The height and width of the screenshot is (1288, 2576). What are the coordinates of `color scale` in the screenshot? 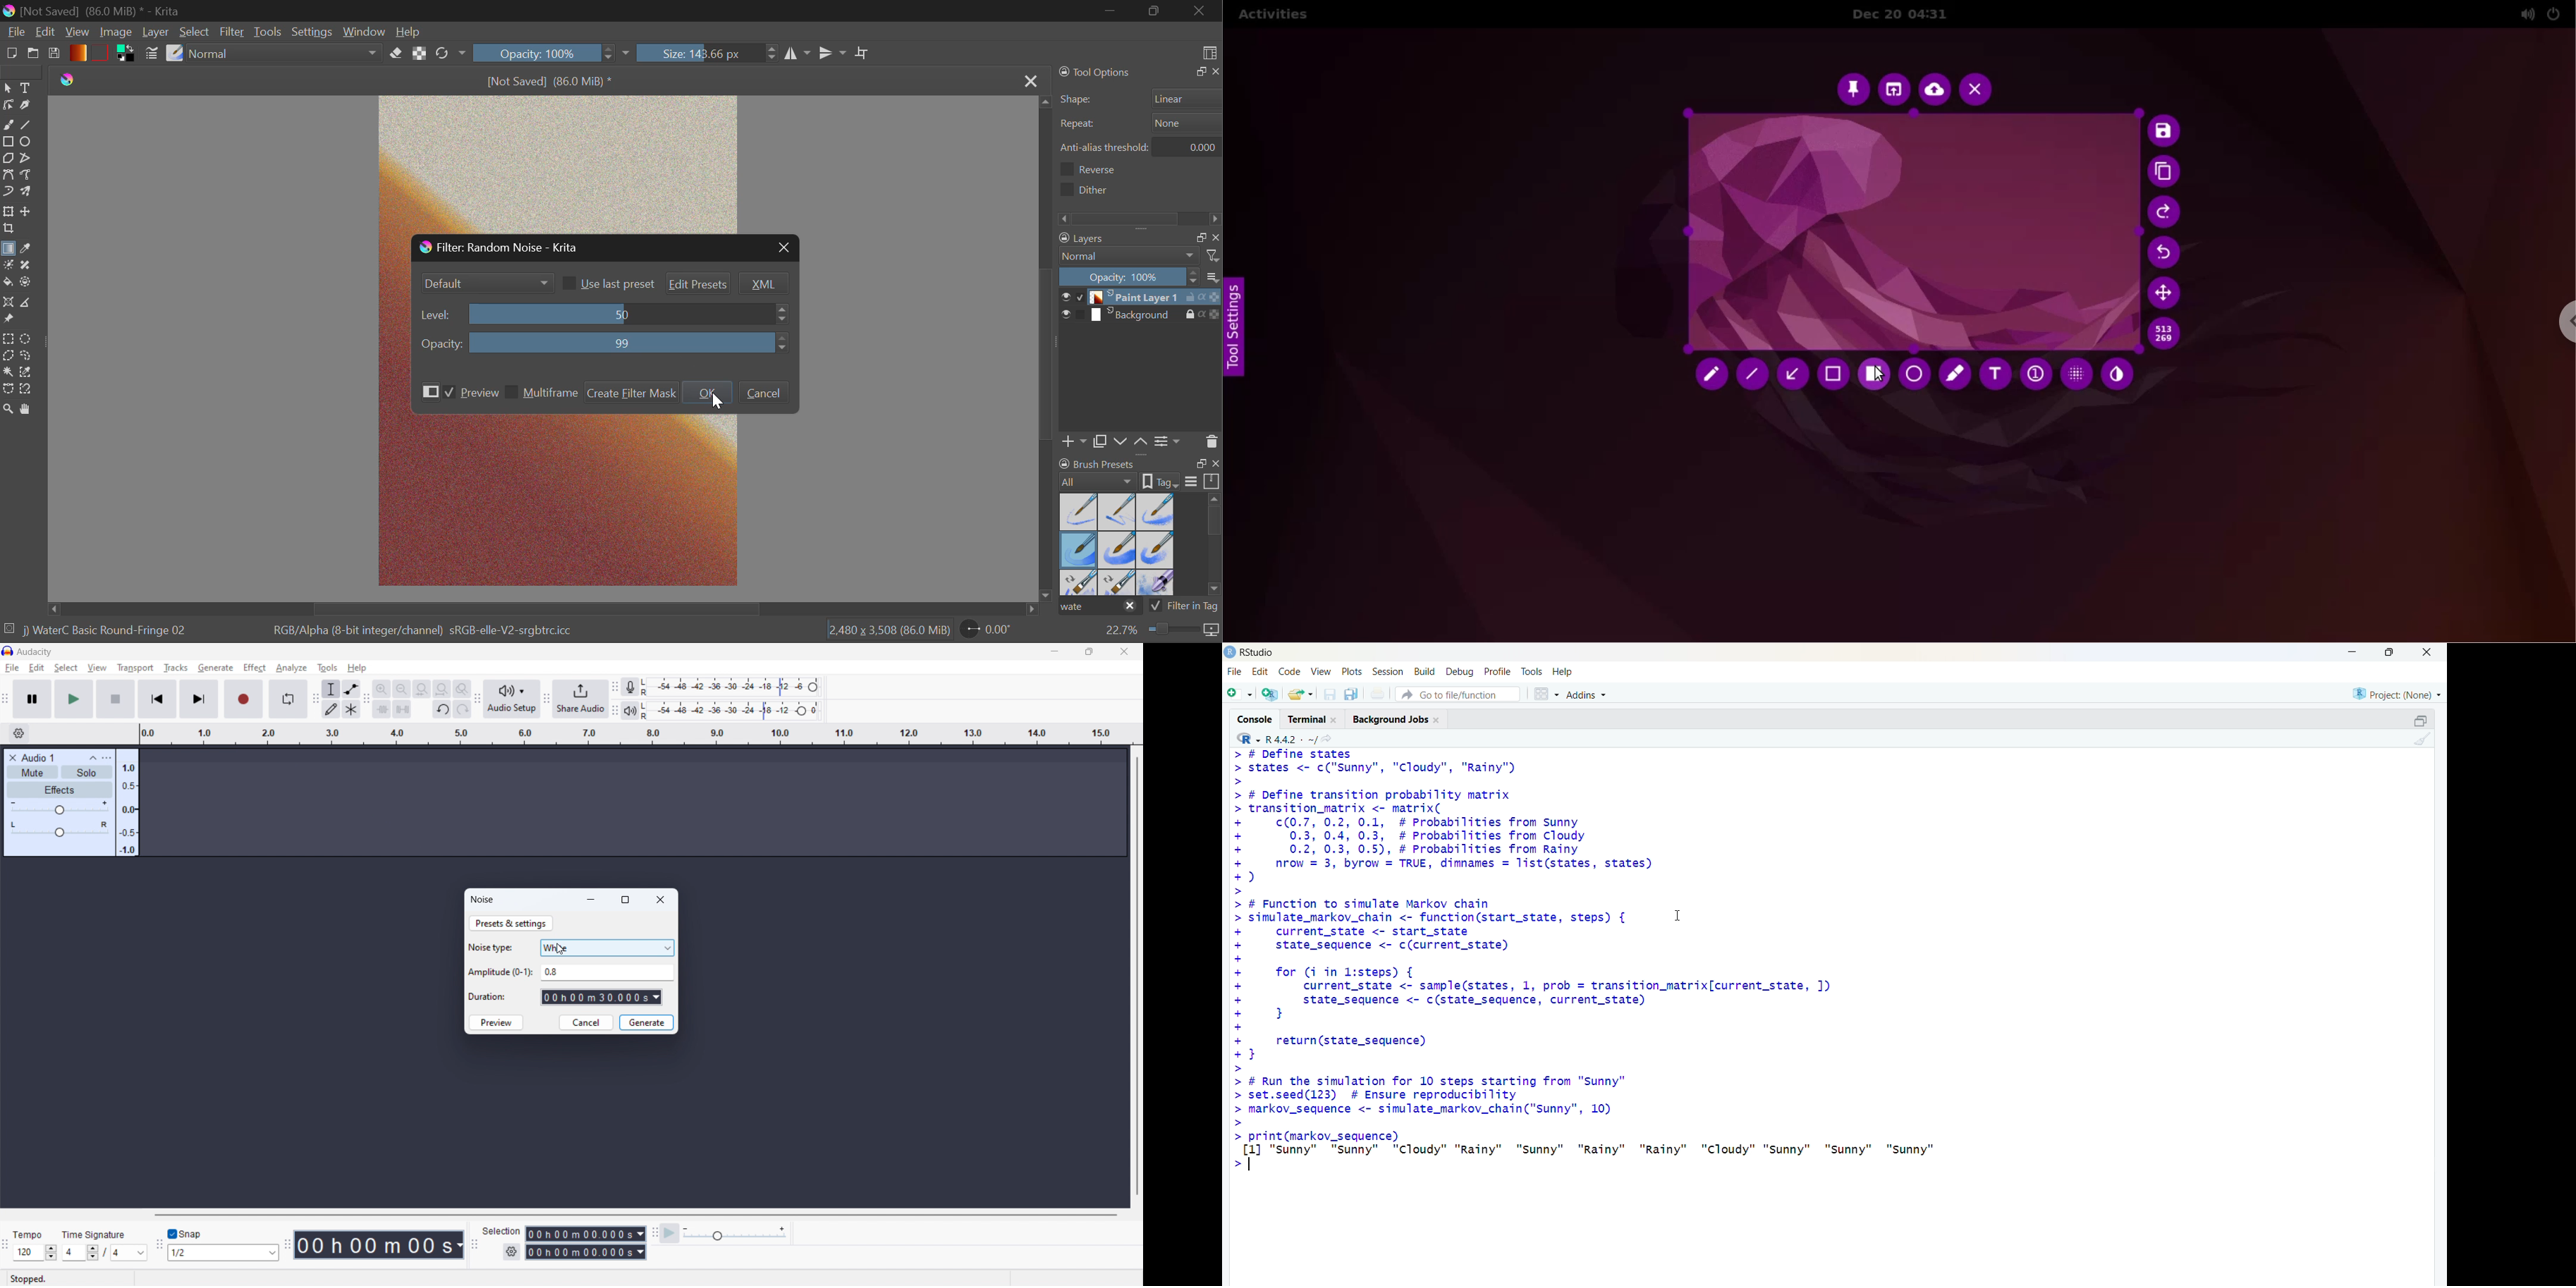 It's located at (1215, 316).